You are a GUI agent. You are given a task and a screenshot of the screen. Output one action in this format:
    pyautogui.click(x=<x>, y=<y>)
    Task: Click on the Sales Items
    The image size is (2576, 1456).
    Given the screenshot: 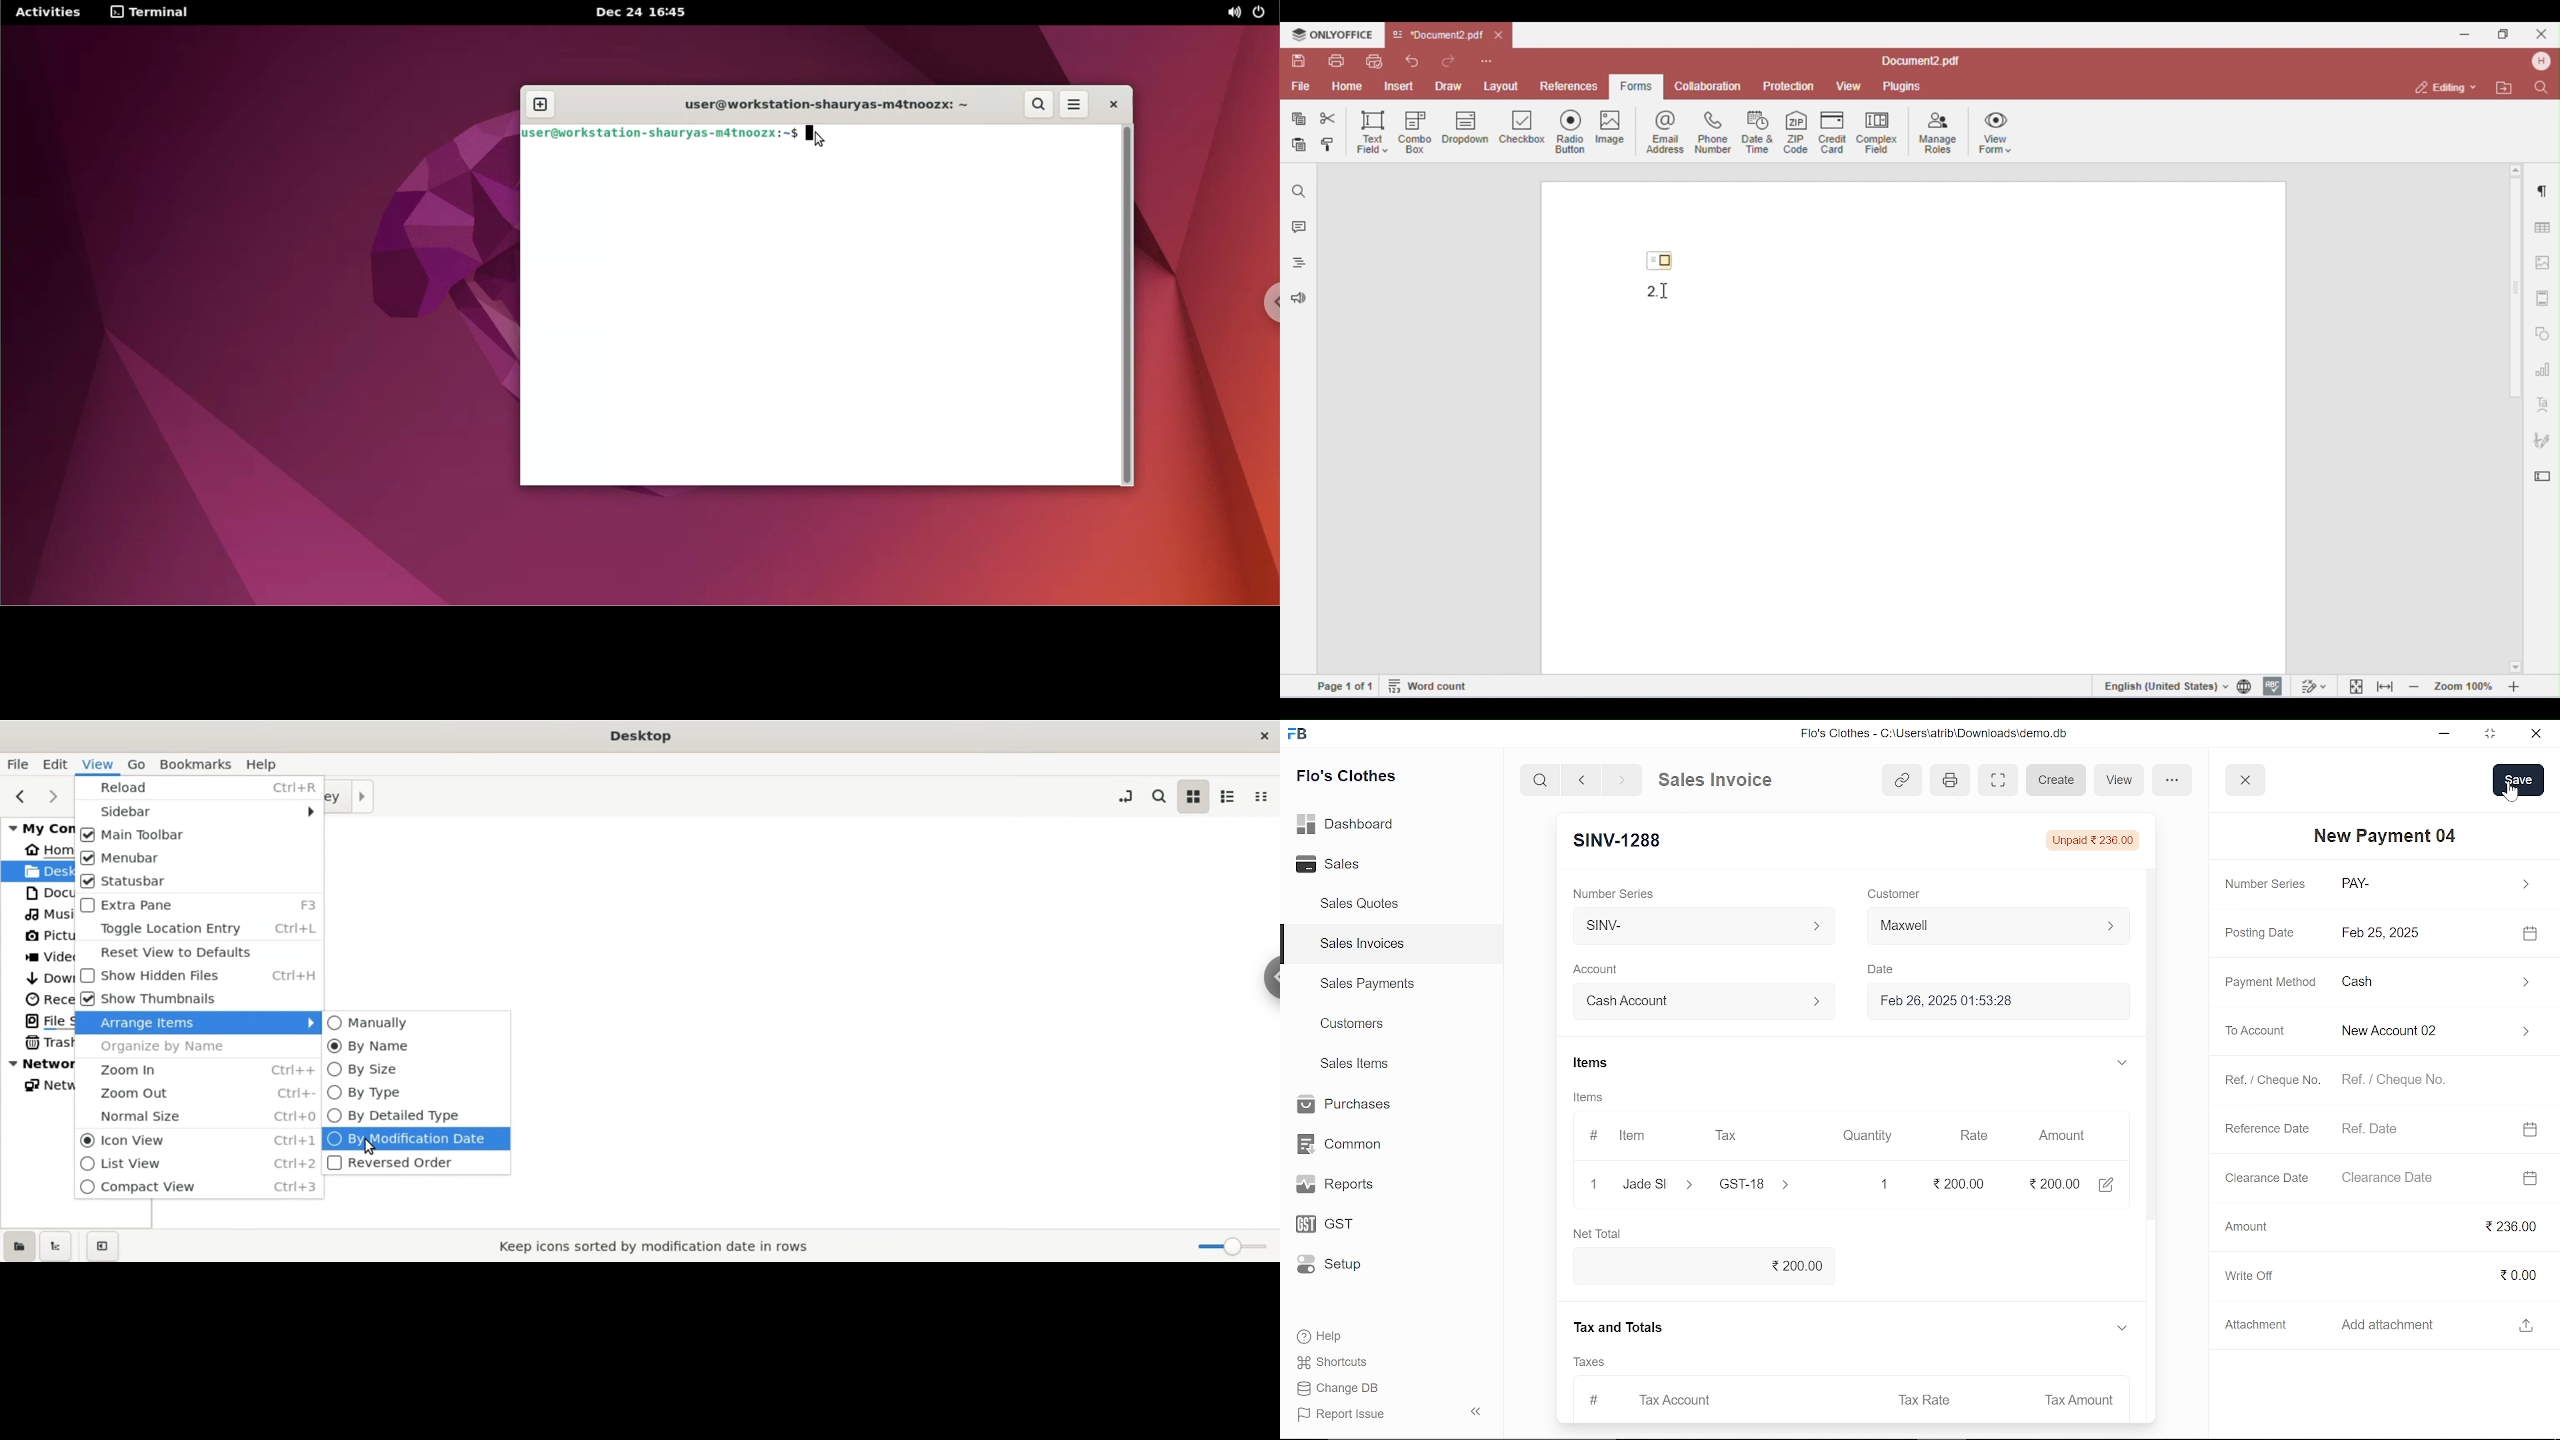 What is the action you would take?
    pyautogui.click(x=1354, y=1066)
    